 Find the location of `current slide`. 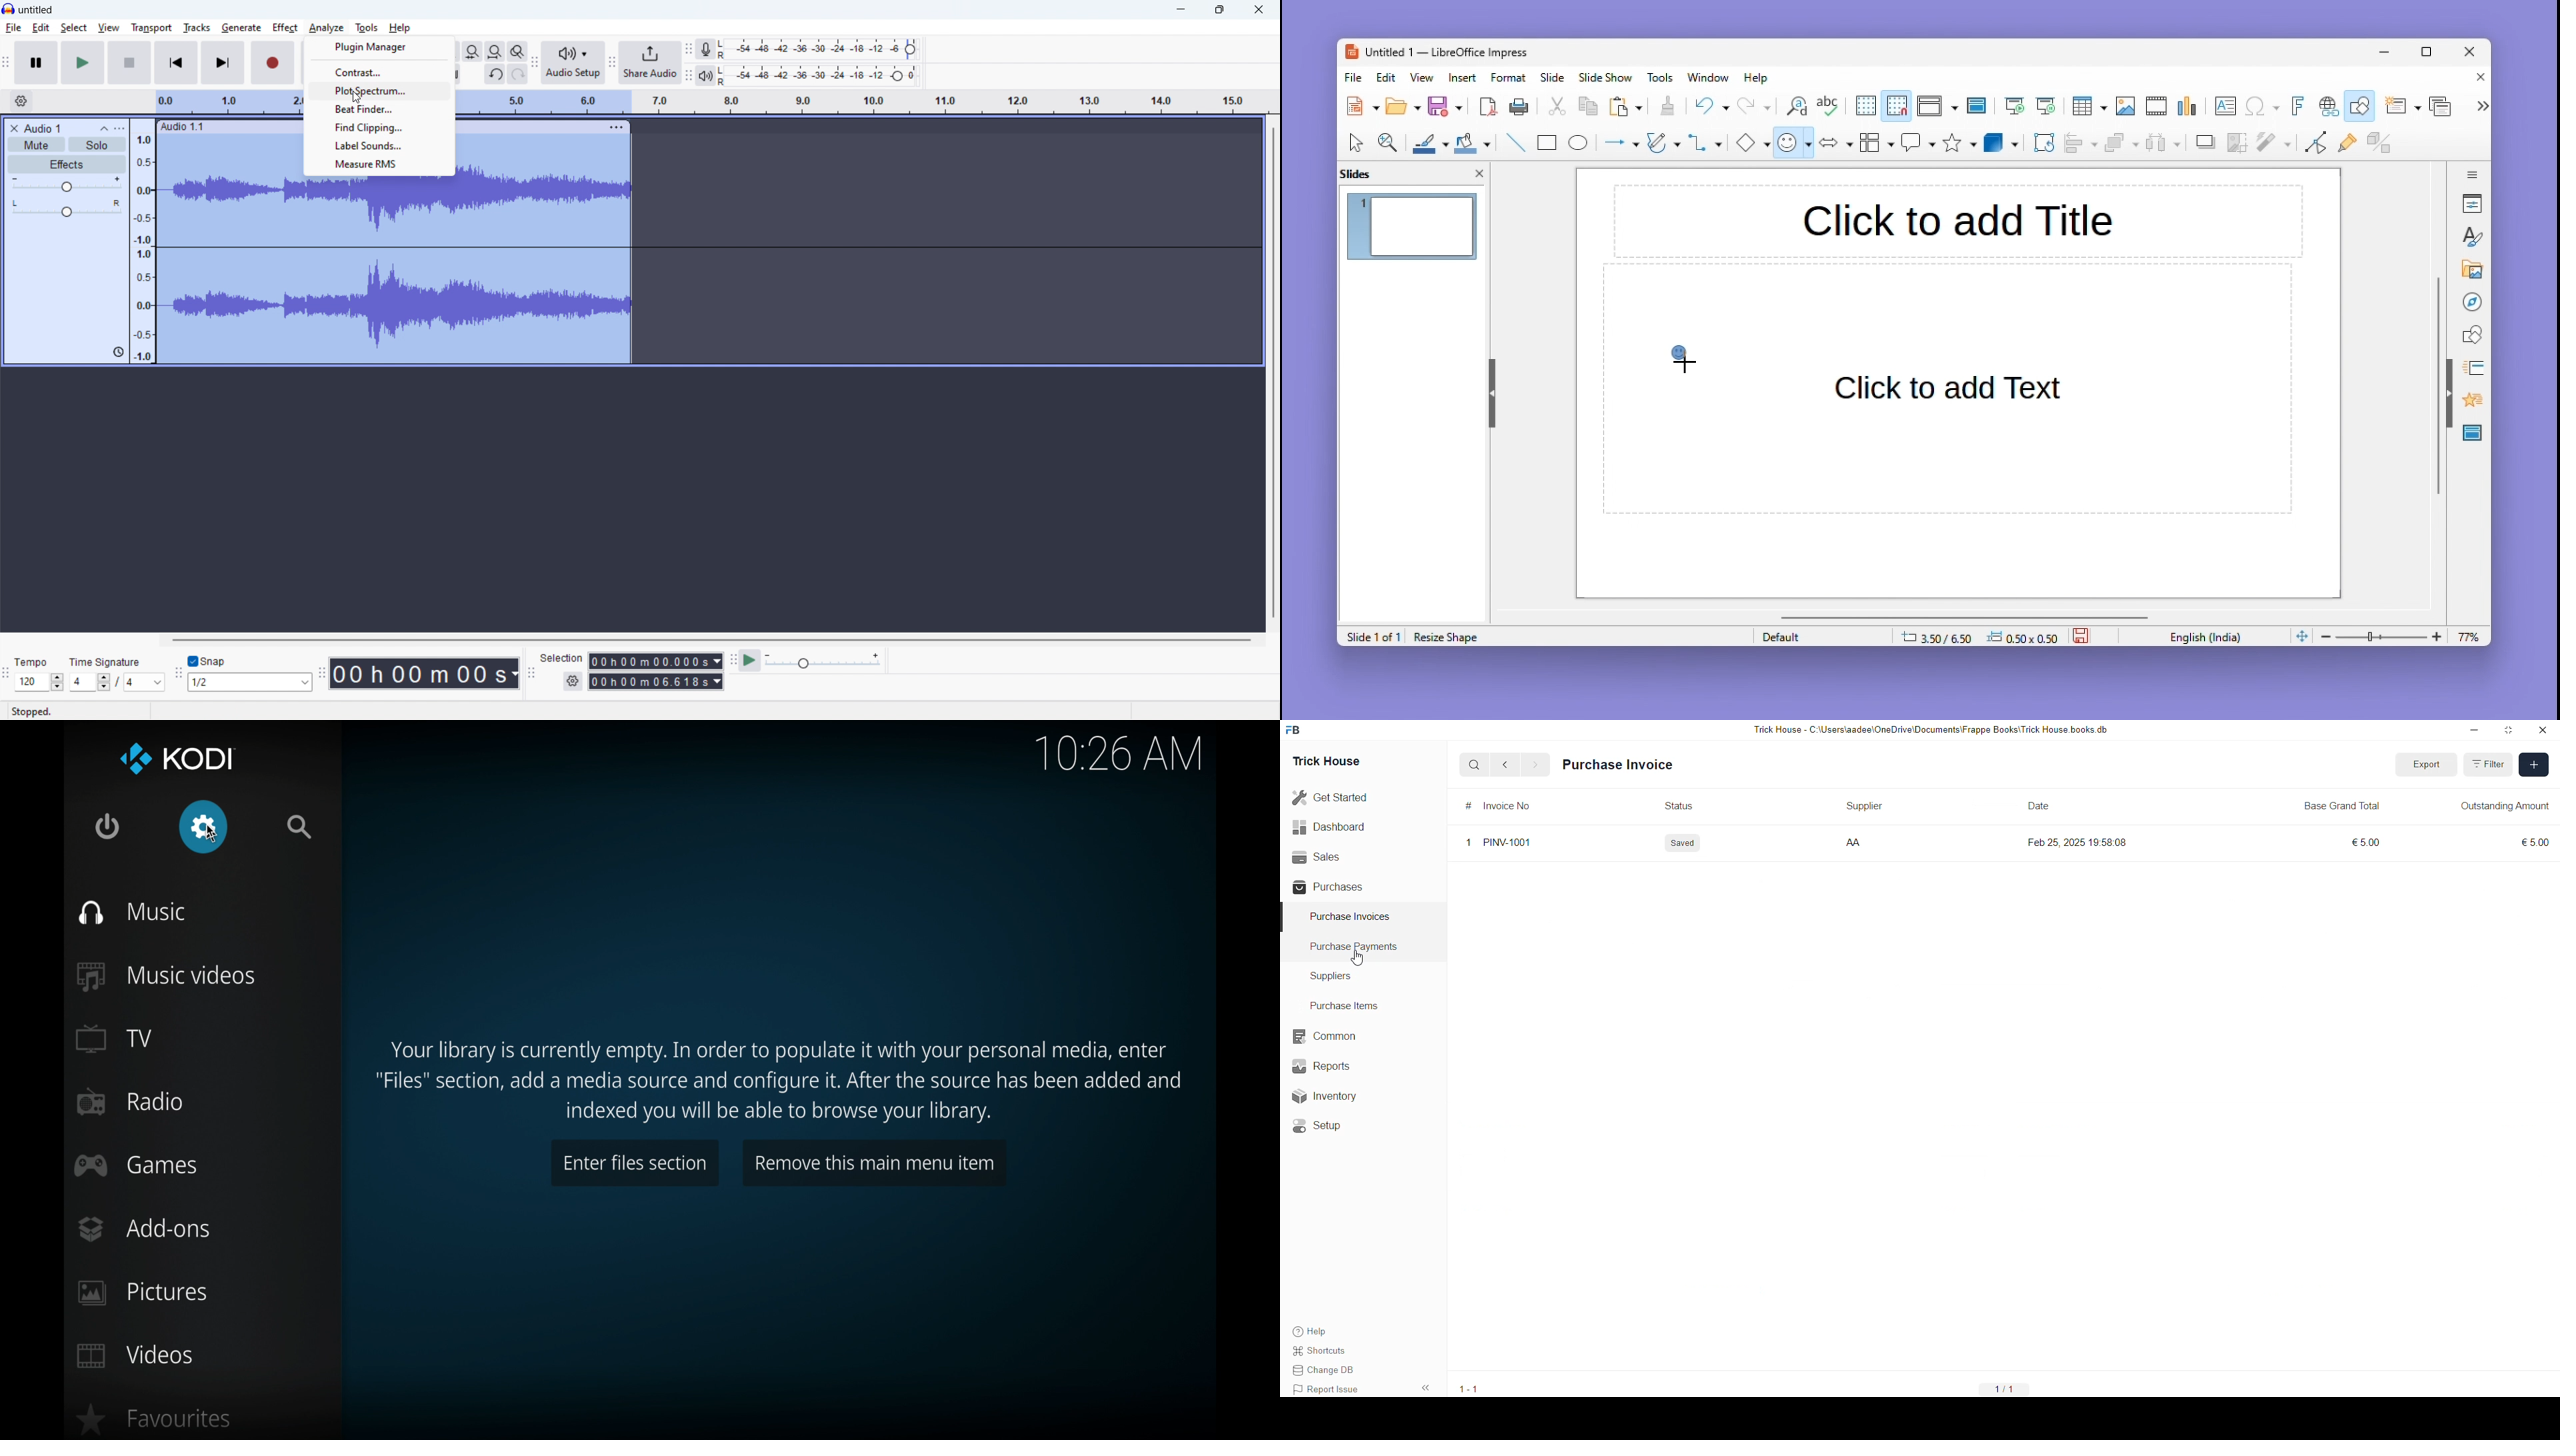

current slide is located at coordinates (1413, 229).